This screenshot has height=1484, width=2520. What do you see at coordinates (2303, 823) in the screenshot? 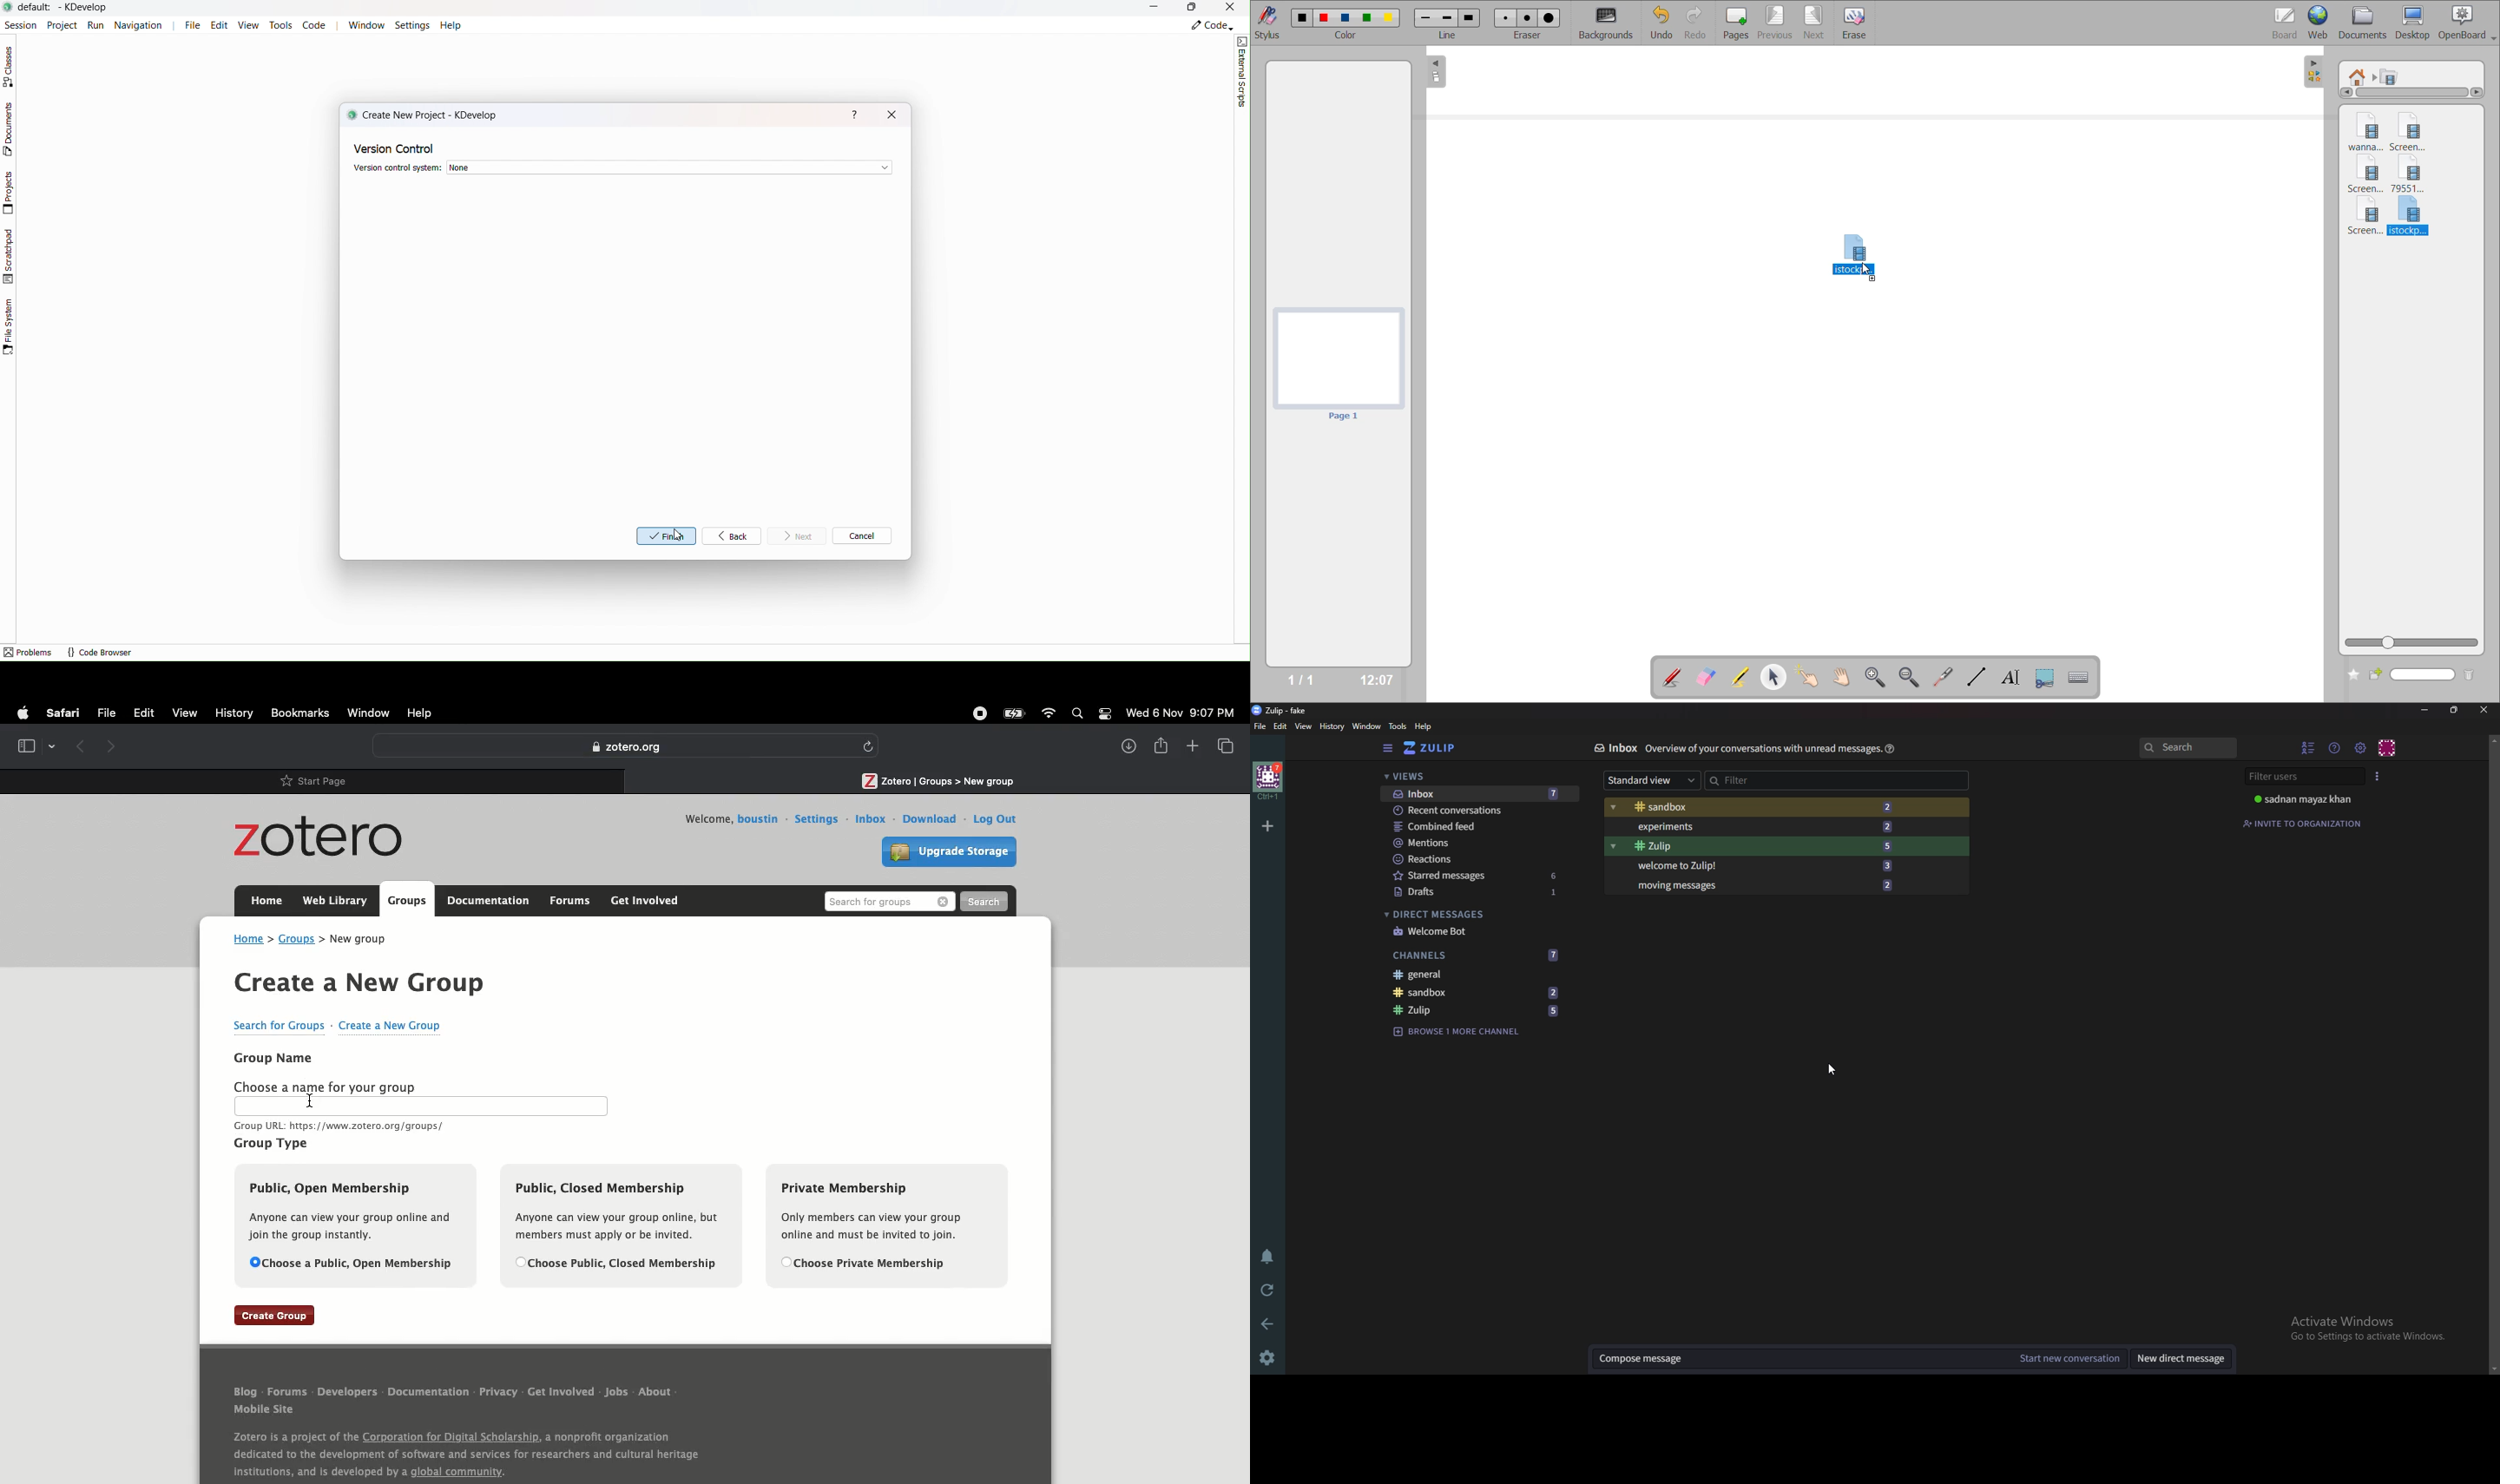
I see `Invite to organization` at bounding box center [2303, 823].